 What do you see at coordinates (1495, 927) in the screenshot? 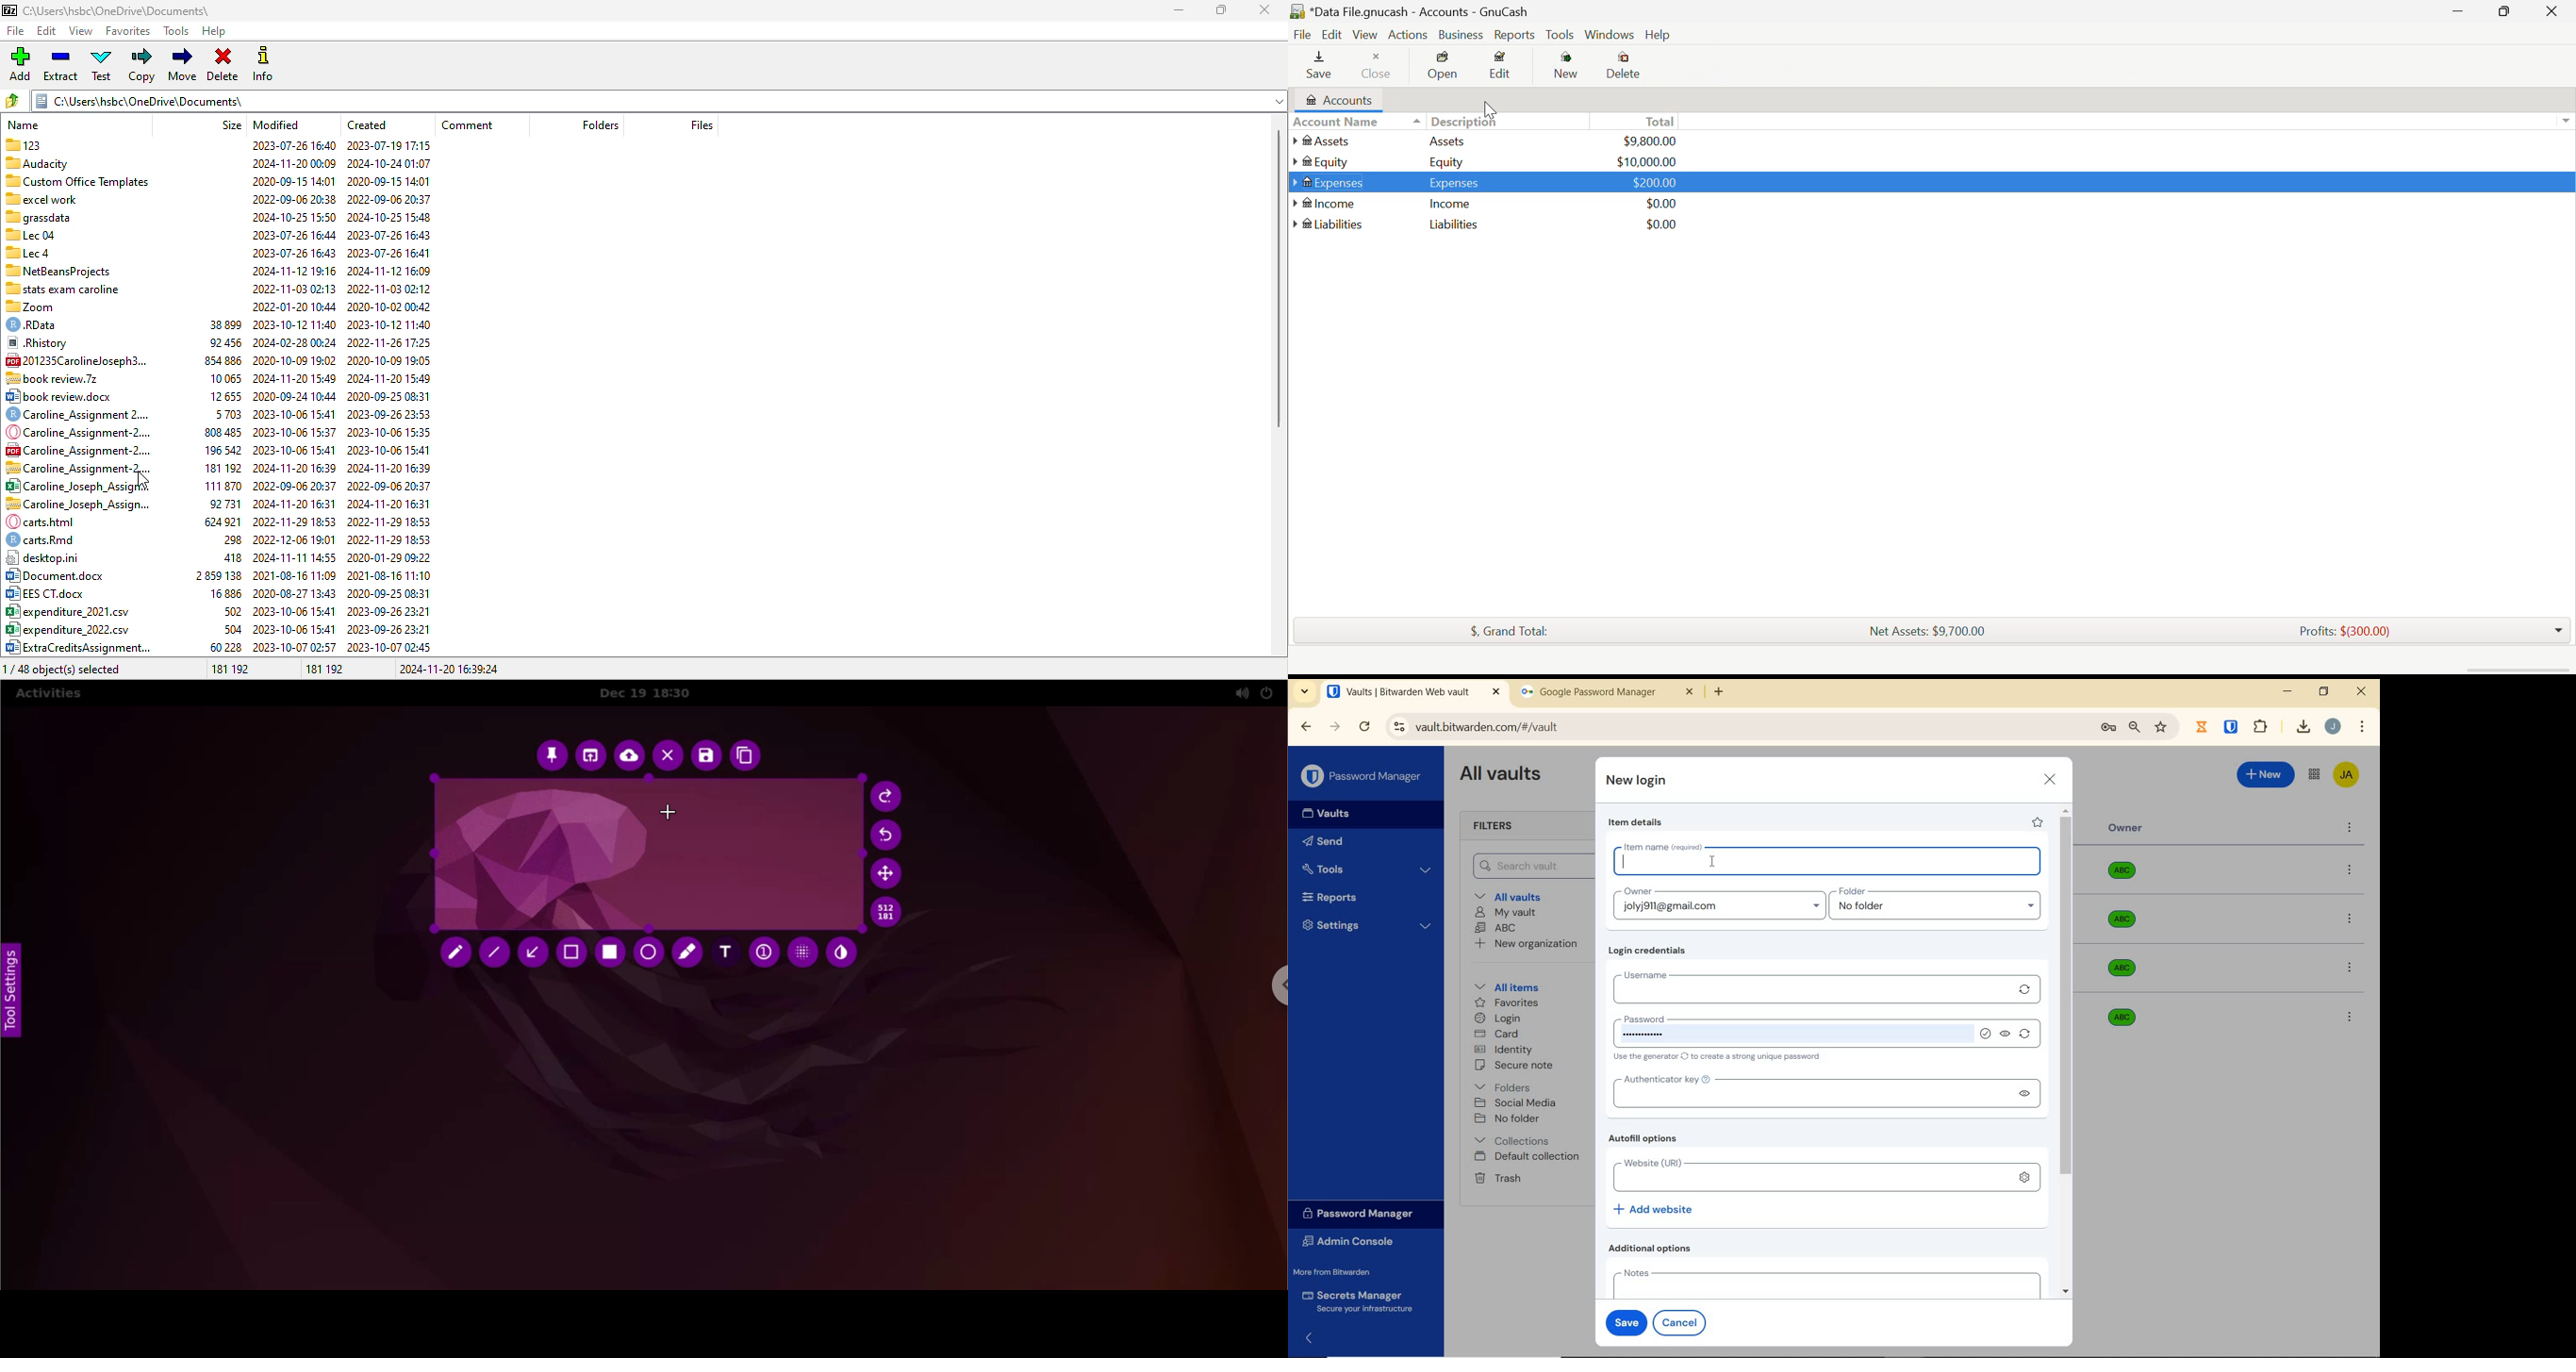
I see `ABC` at bounding box center [1495, 927].